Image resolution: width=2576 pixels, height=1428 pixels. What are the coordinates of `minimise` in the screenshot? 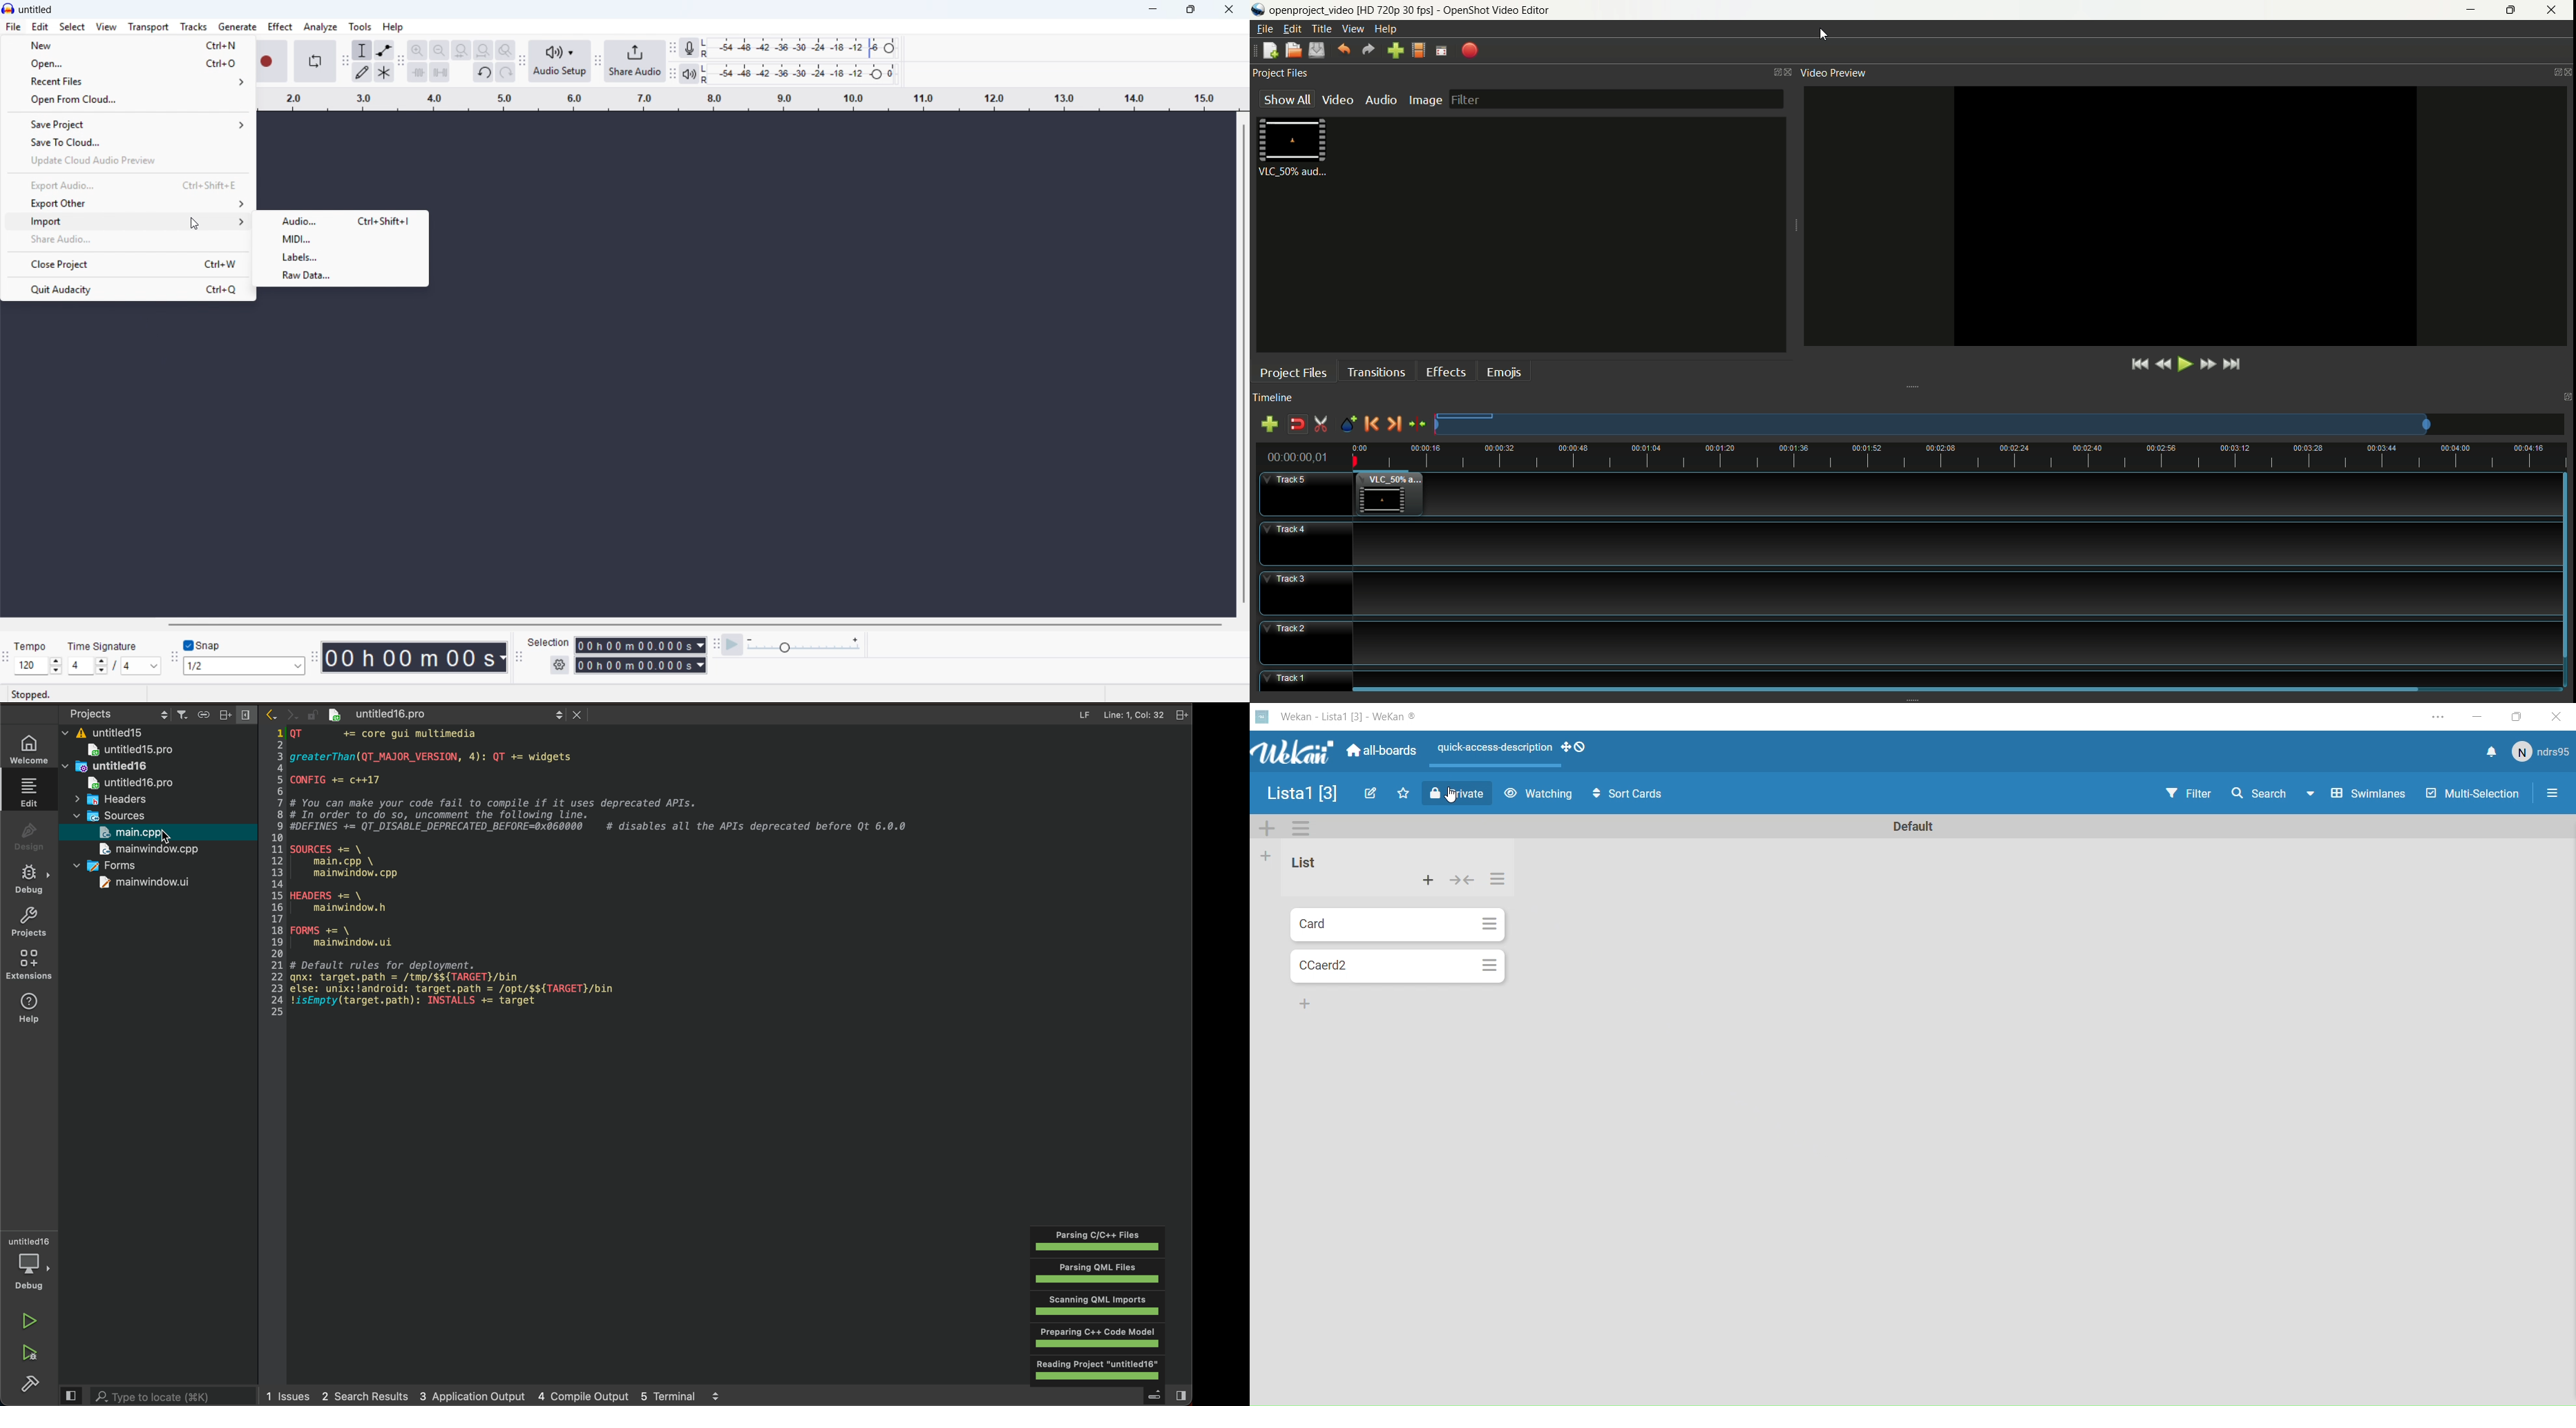 It's located at (1154, 10).